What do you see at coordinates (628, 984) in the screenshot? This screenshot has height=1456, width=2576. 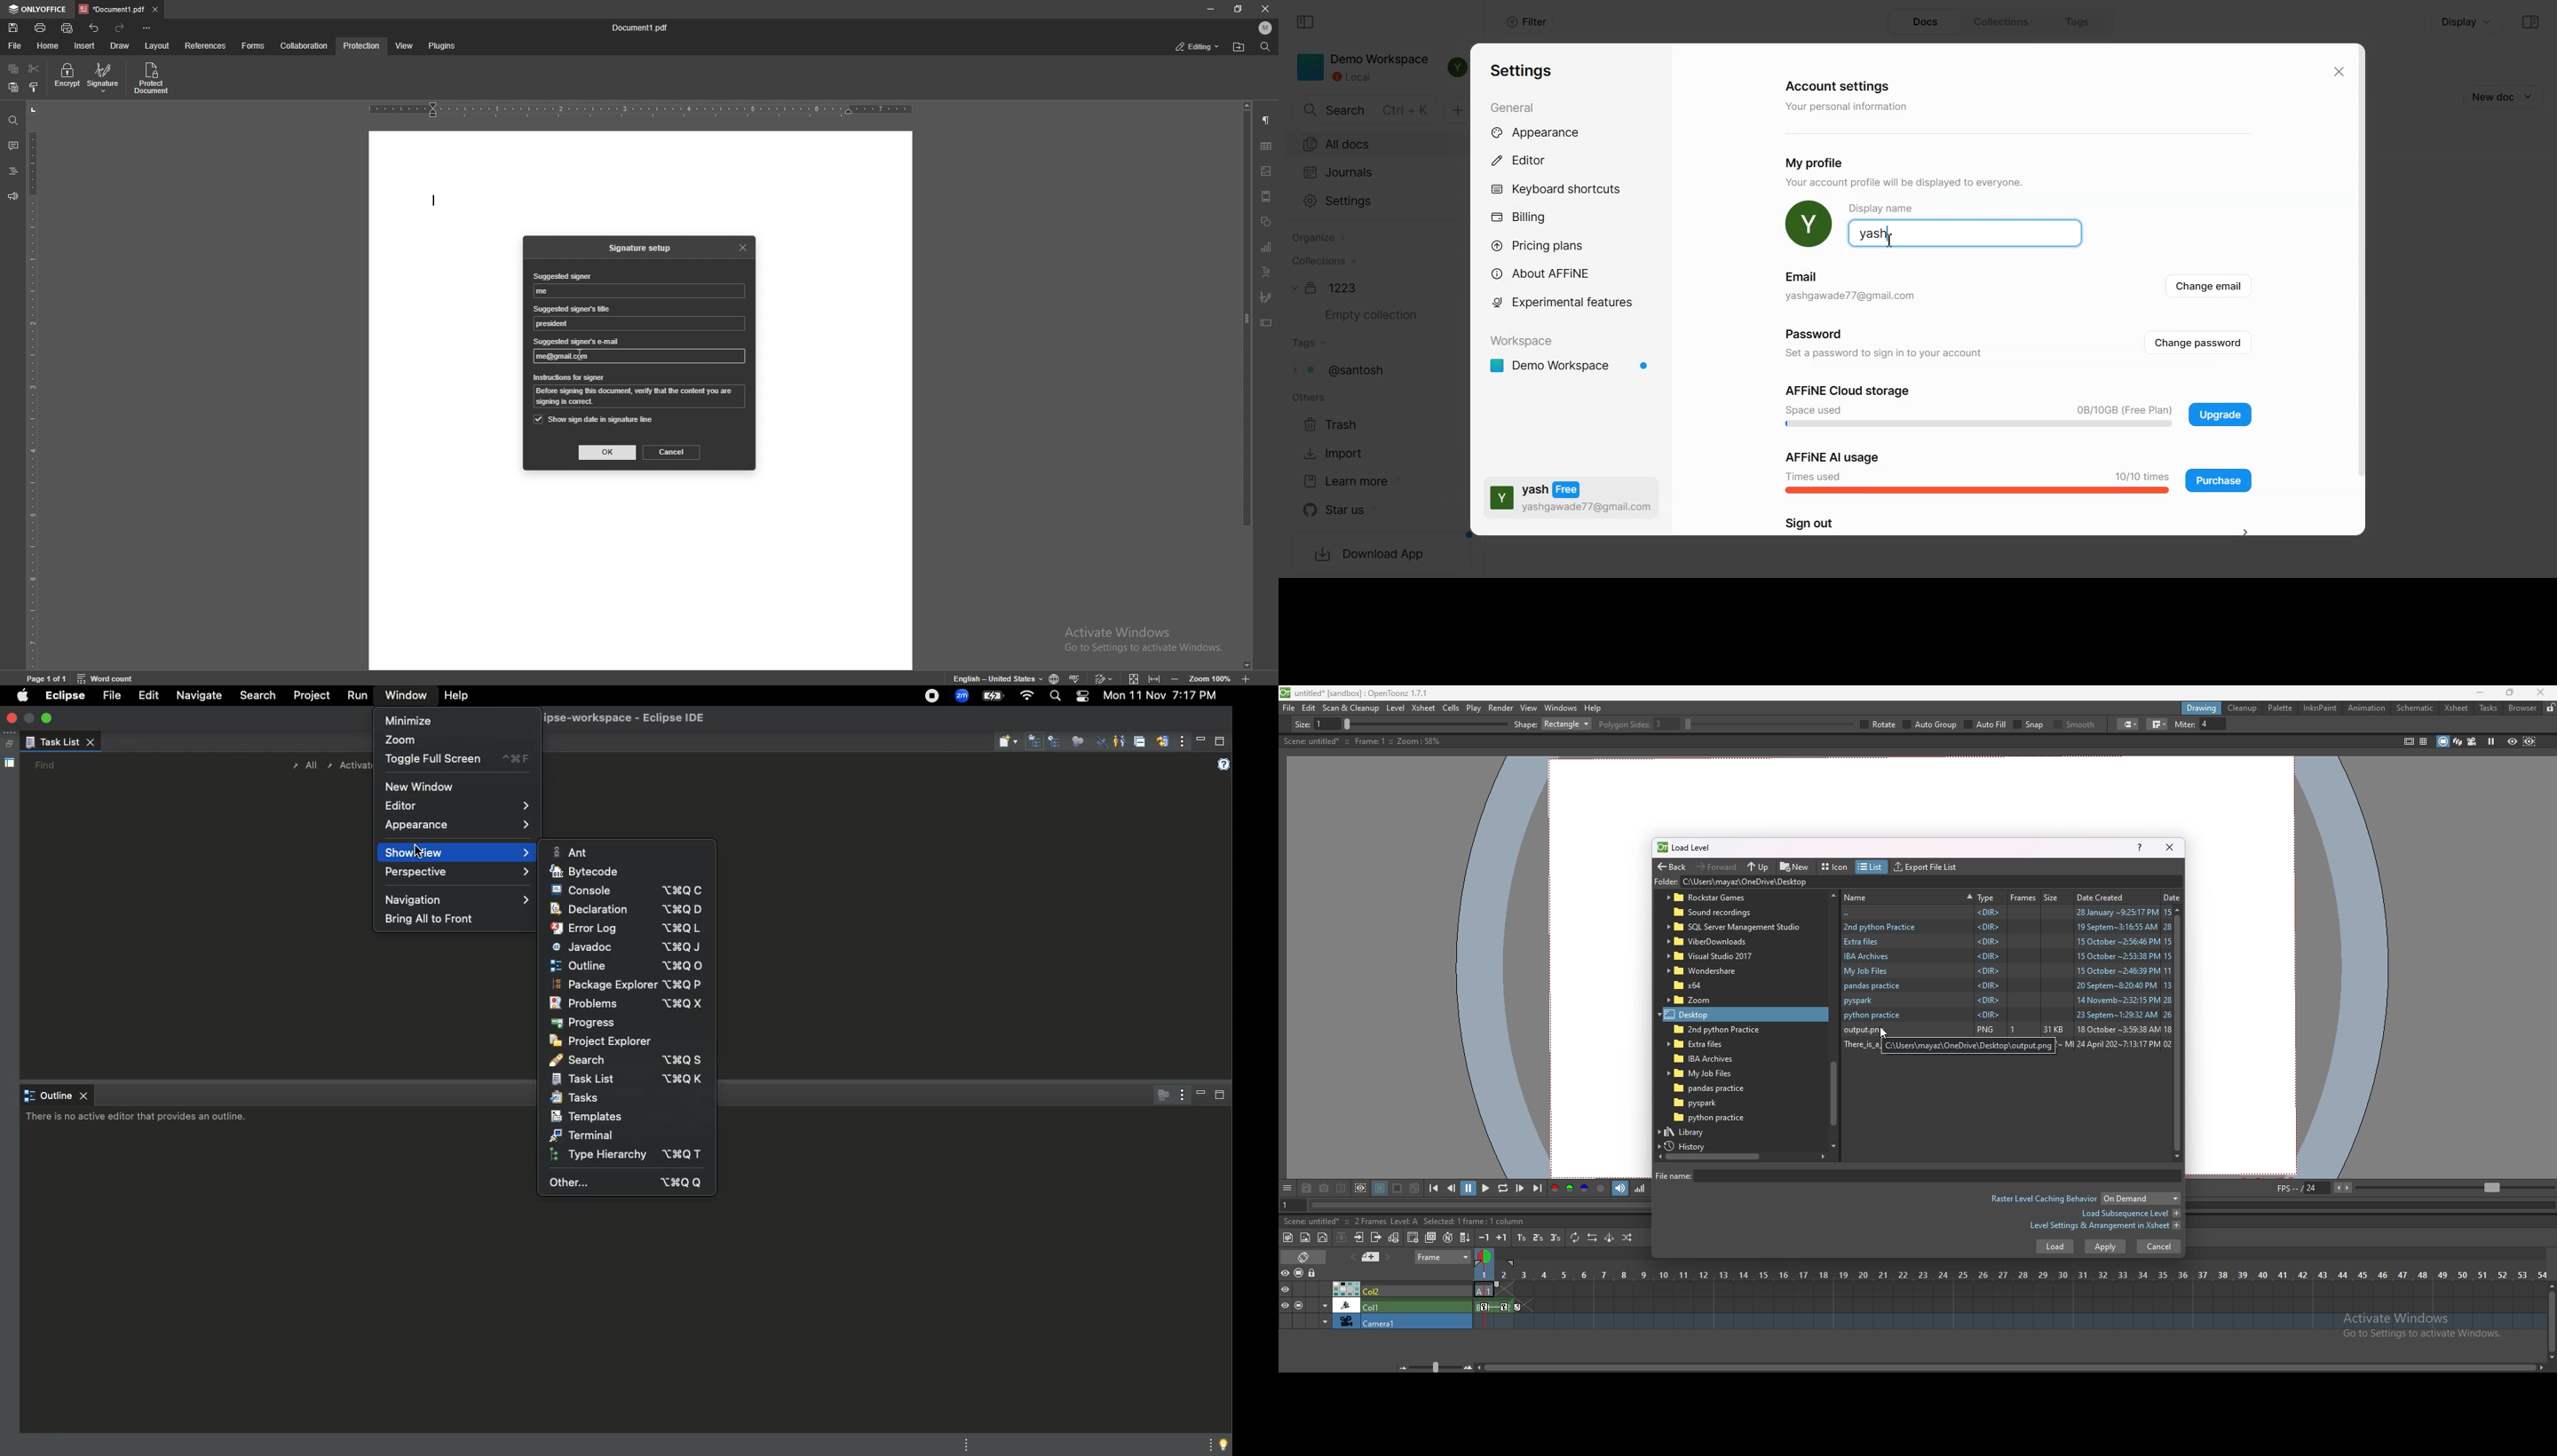 I see `Package explorer` at bounding box center [628, 984].